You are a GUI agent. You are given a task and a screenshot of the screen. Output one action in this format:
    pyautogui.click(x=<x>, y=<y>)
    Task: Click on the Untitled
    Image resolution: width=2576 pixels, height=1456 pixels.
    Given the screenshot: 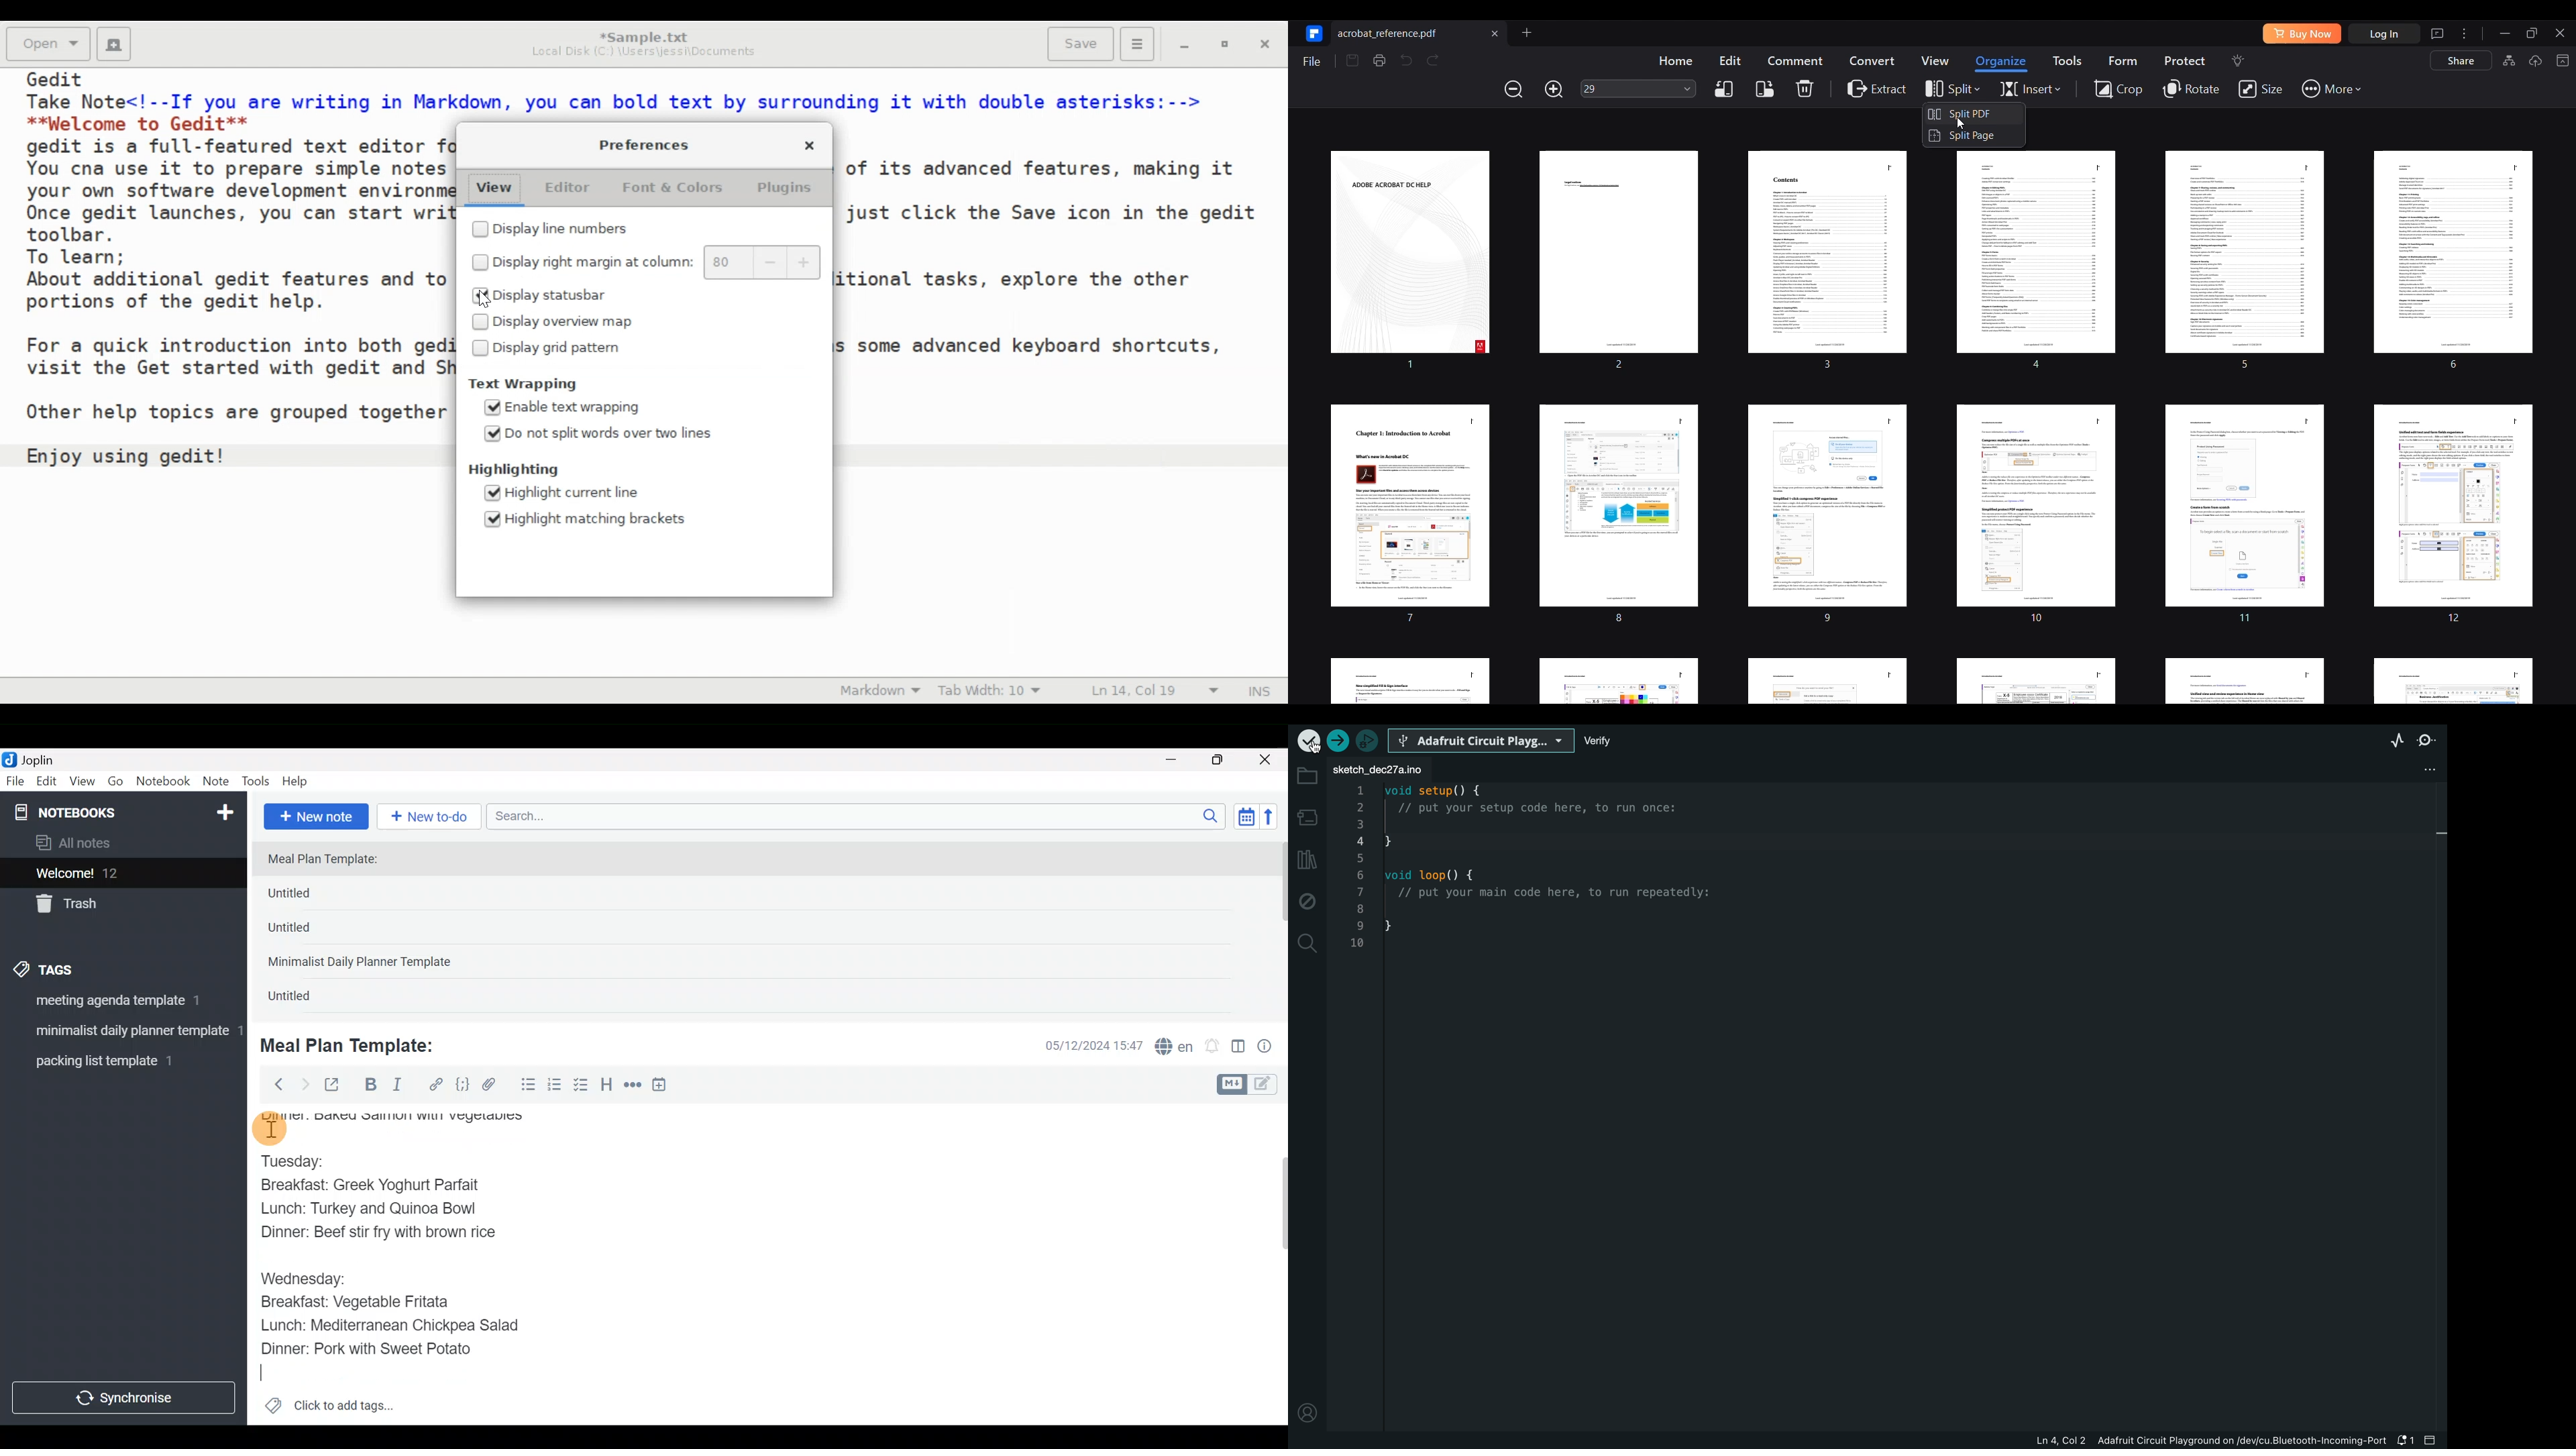 What is the action you would take?
    pyautogui.click(x=305, y=999)
    